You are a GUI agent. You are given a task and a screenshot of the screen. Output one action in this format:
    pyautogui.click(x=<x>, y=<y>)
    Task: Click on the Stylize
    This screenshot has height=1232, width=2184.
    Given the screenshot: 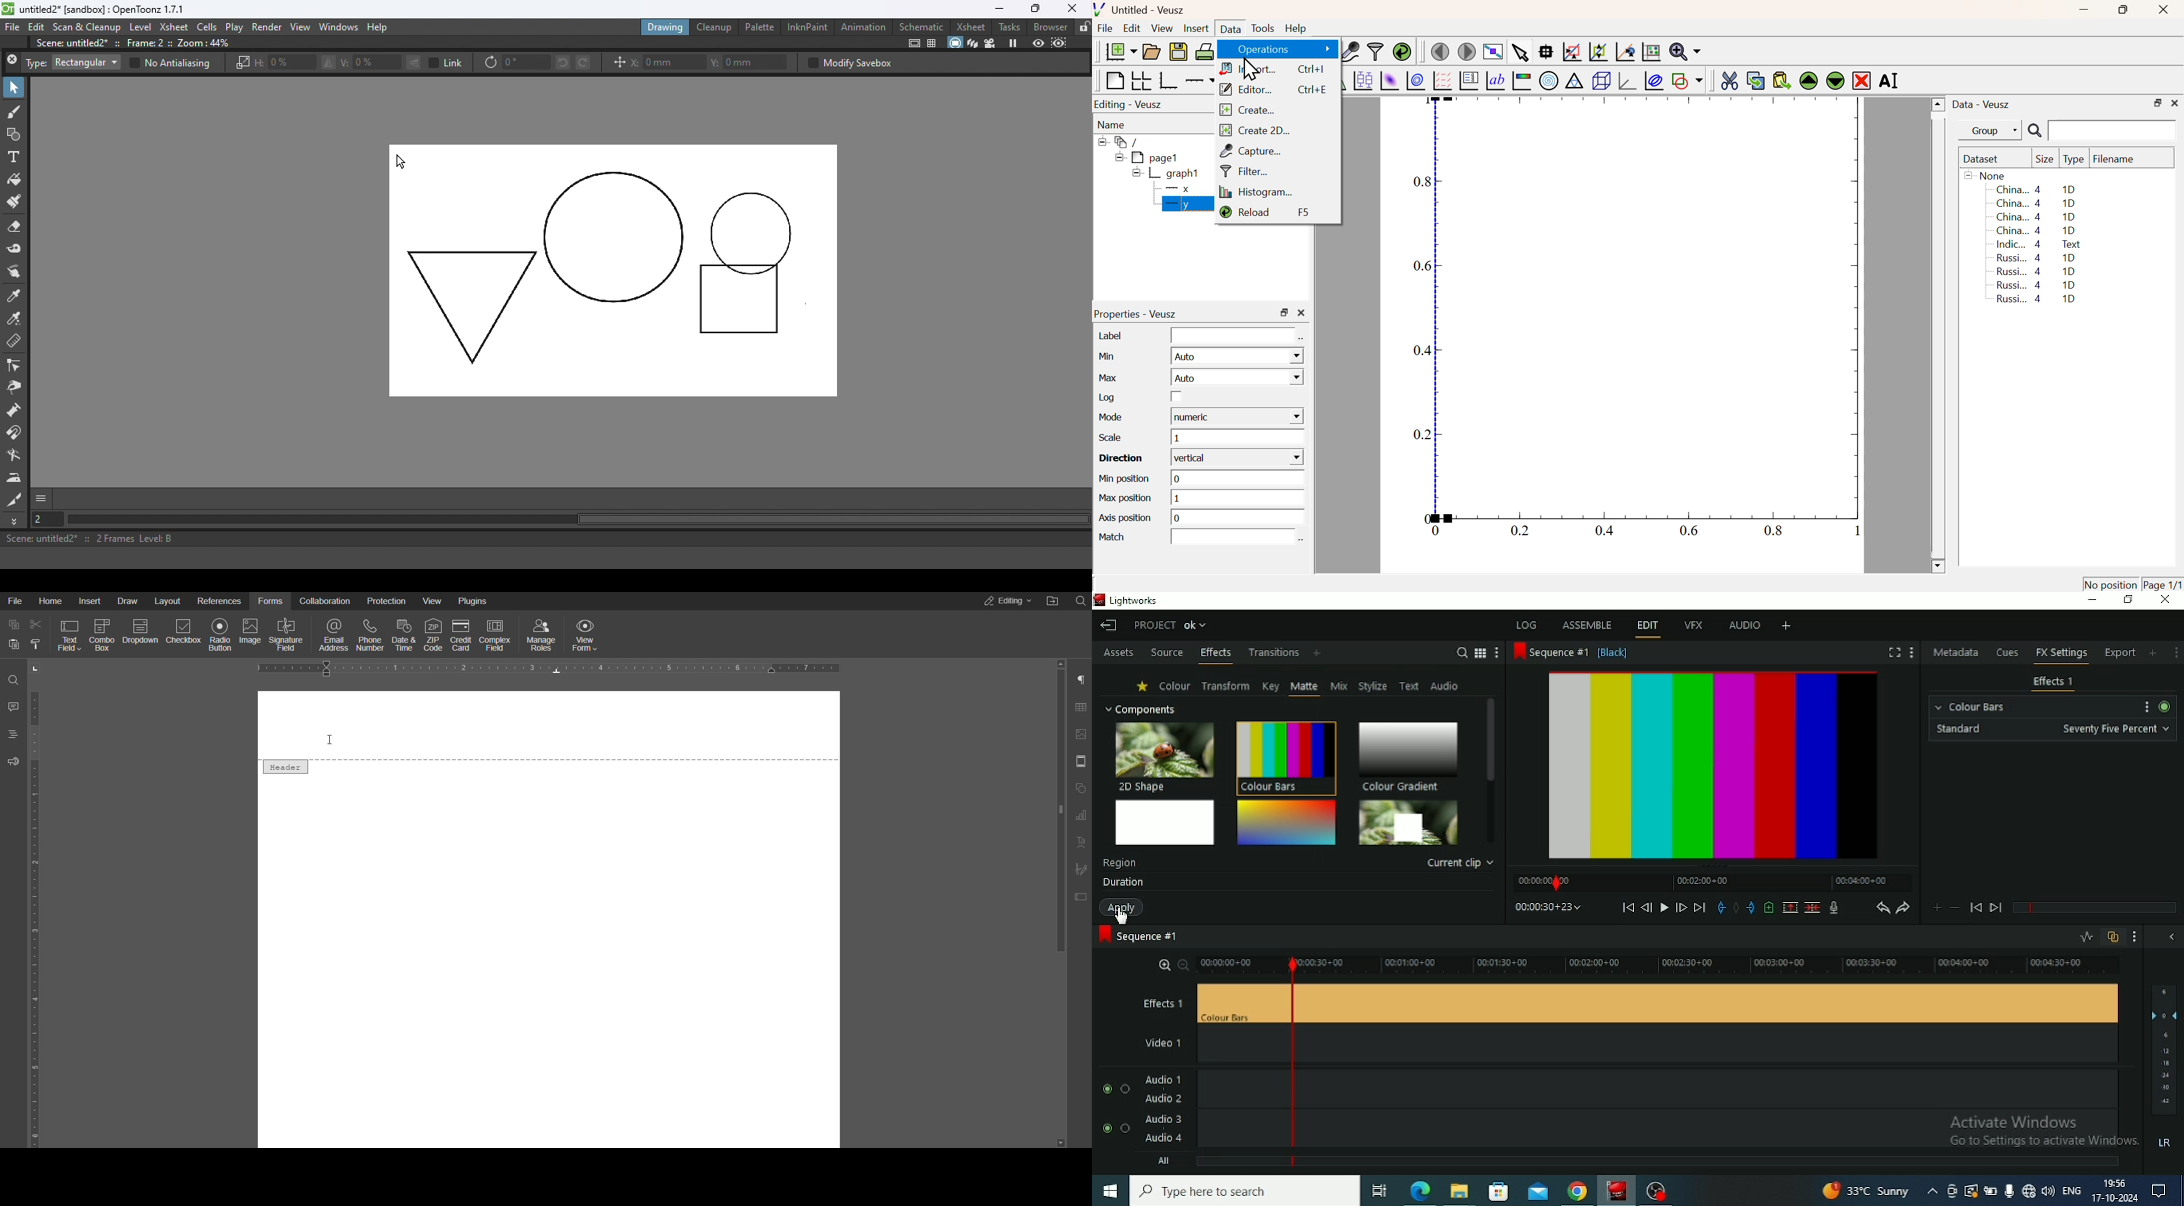 What is the action you would take?
    pyautogui.click(x=1373, y=685)
    